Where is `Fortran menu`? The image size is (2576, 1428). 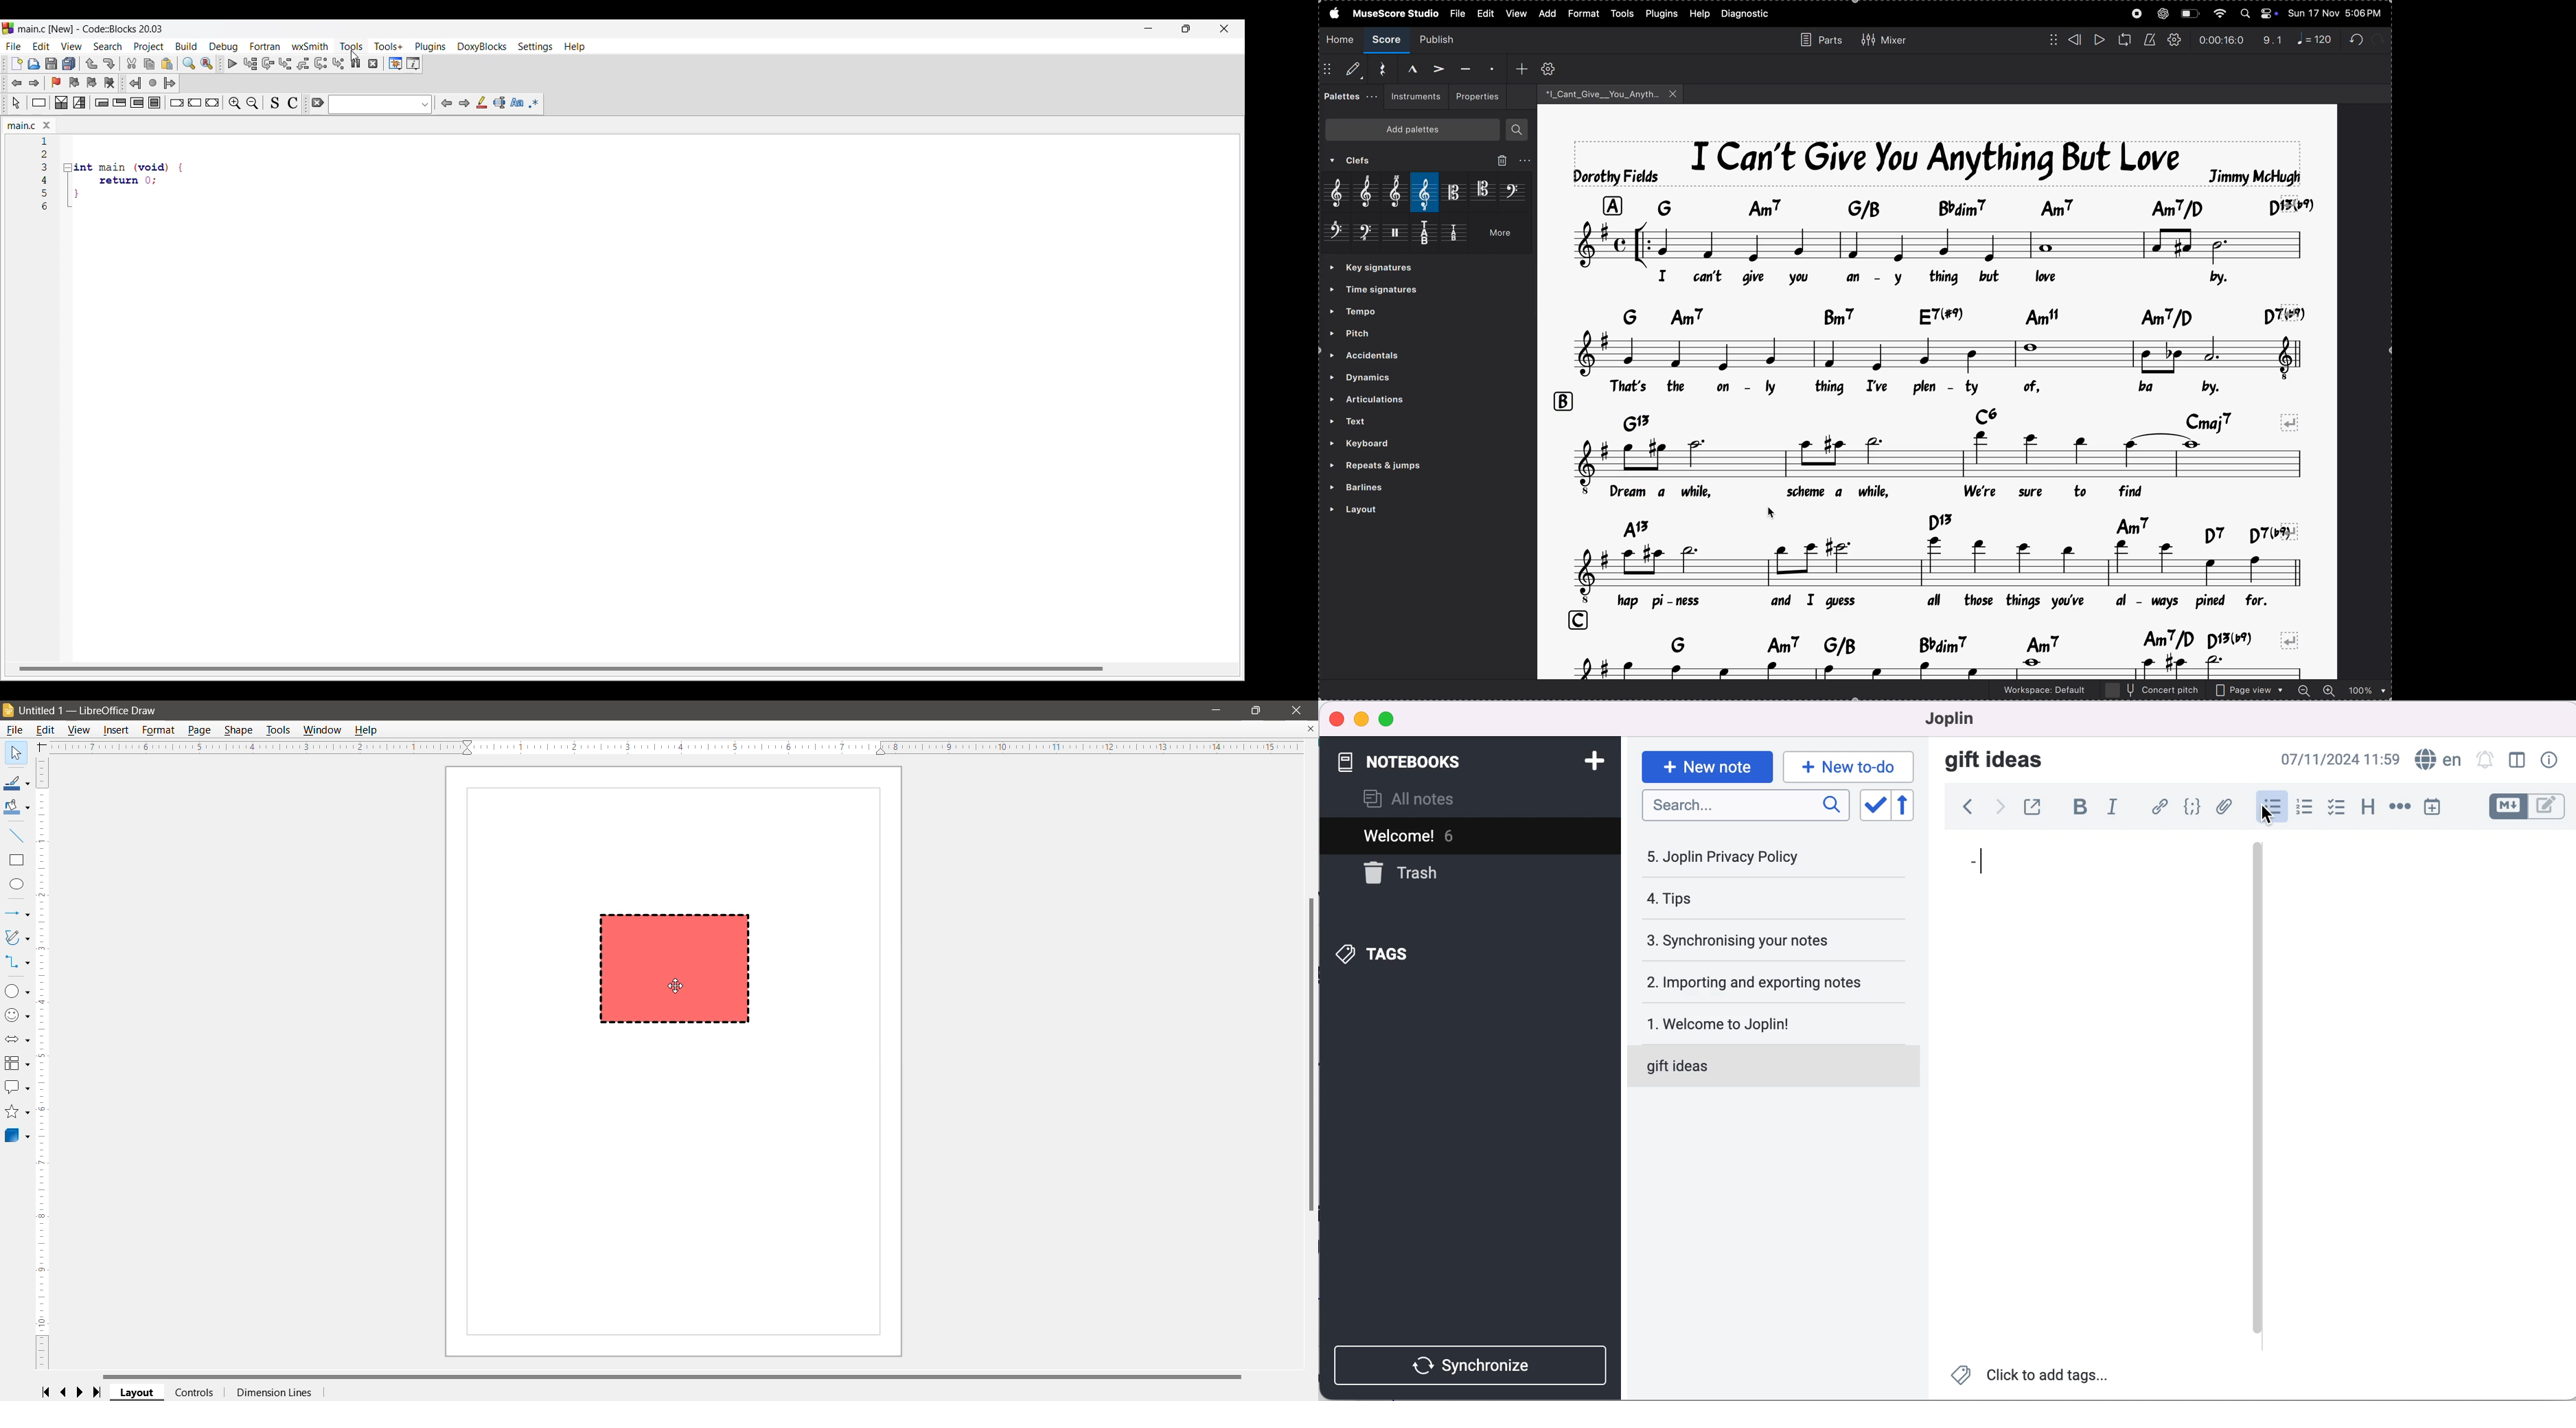 Fortran menu is located at coordinates (265, 47).